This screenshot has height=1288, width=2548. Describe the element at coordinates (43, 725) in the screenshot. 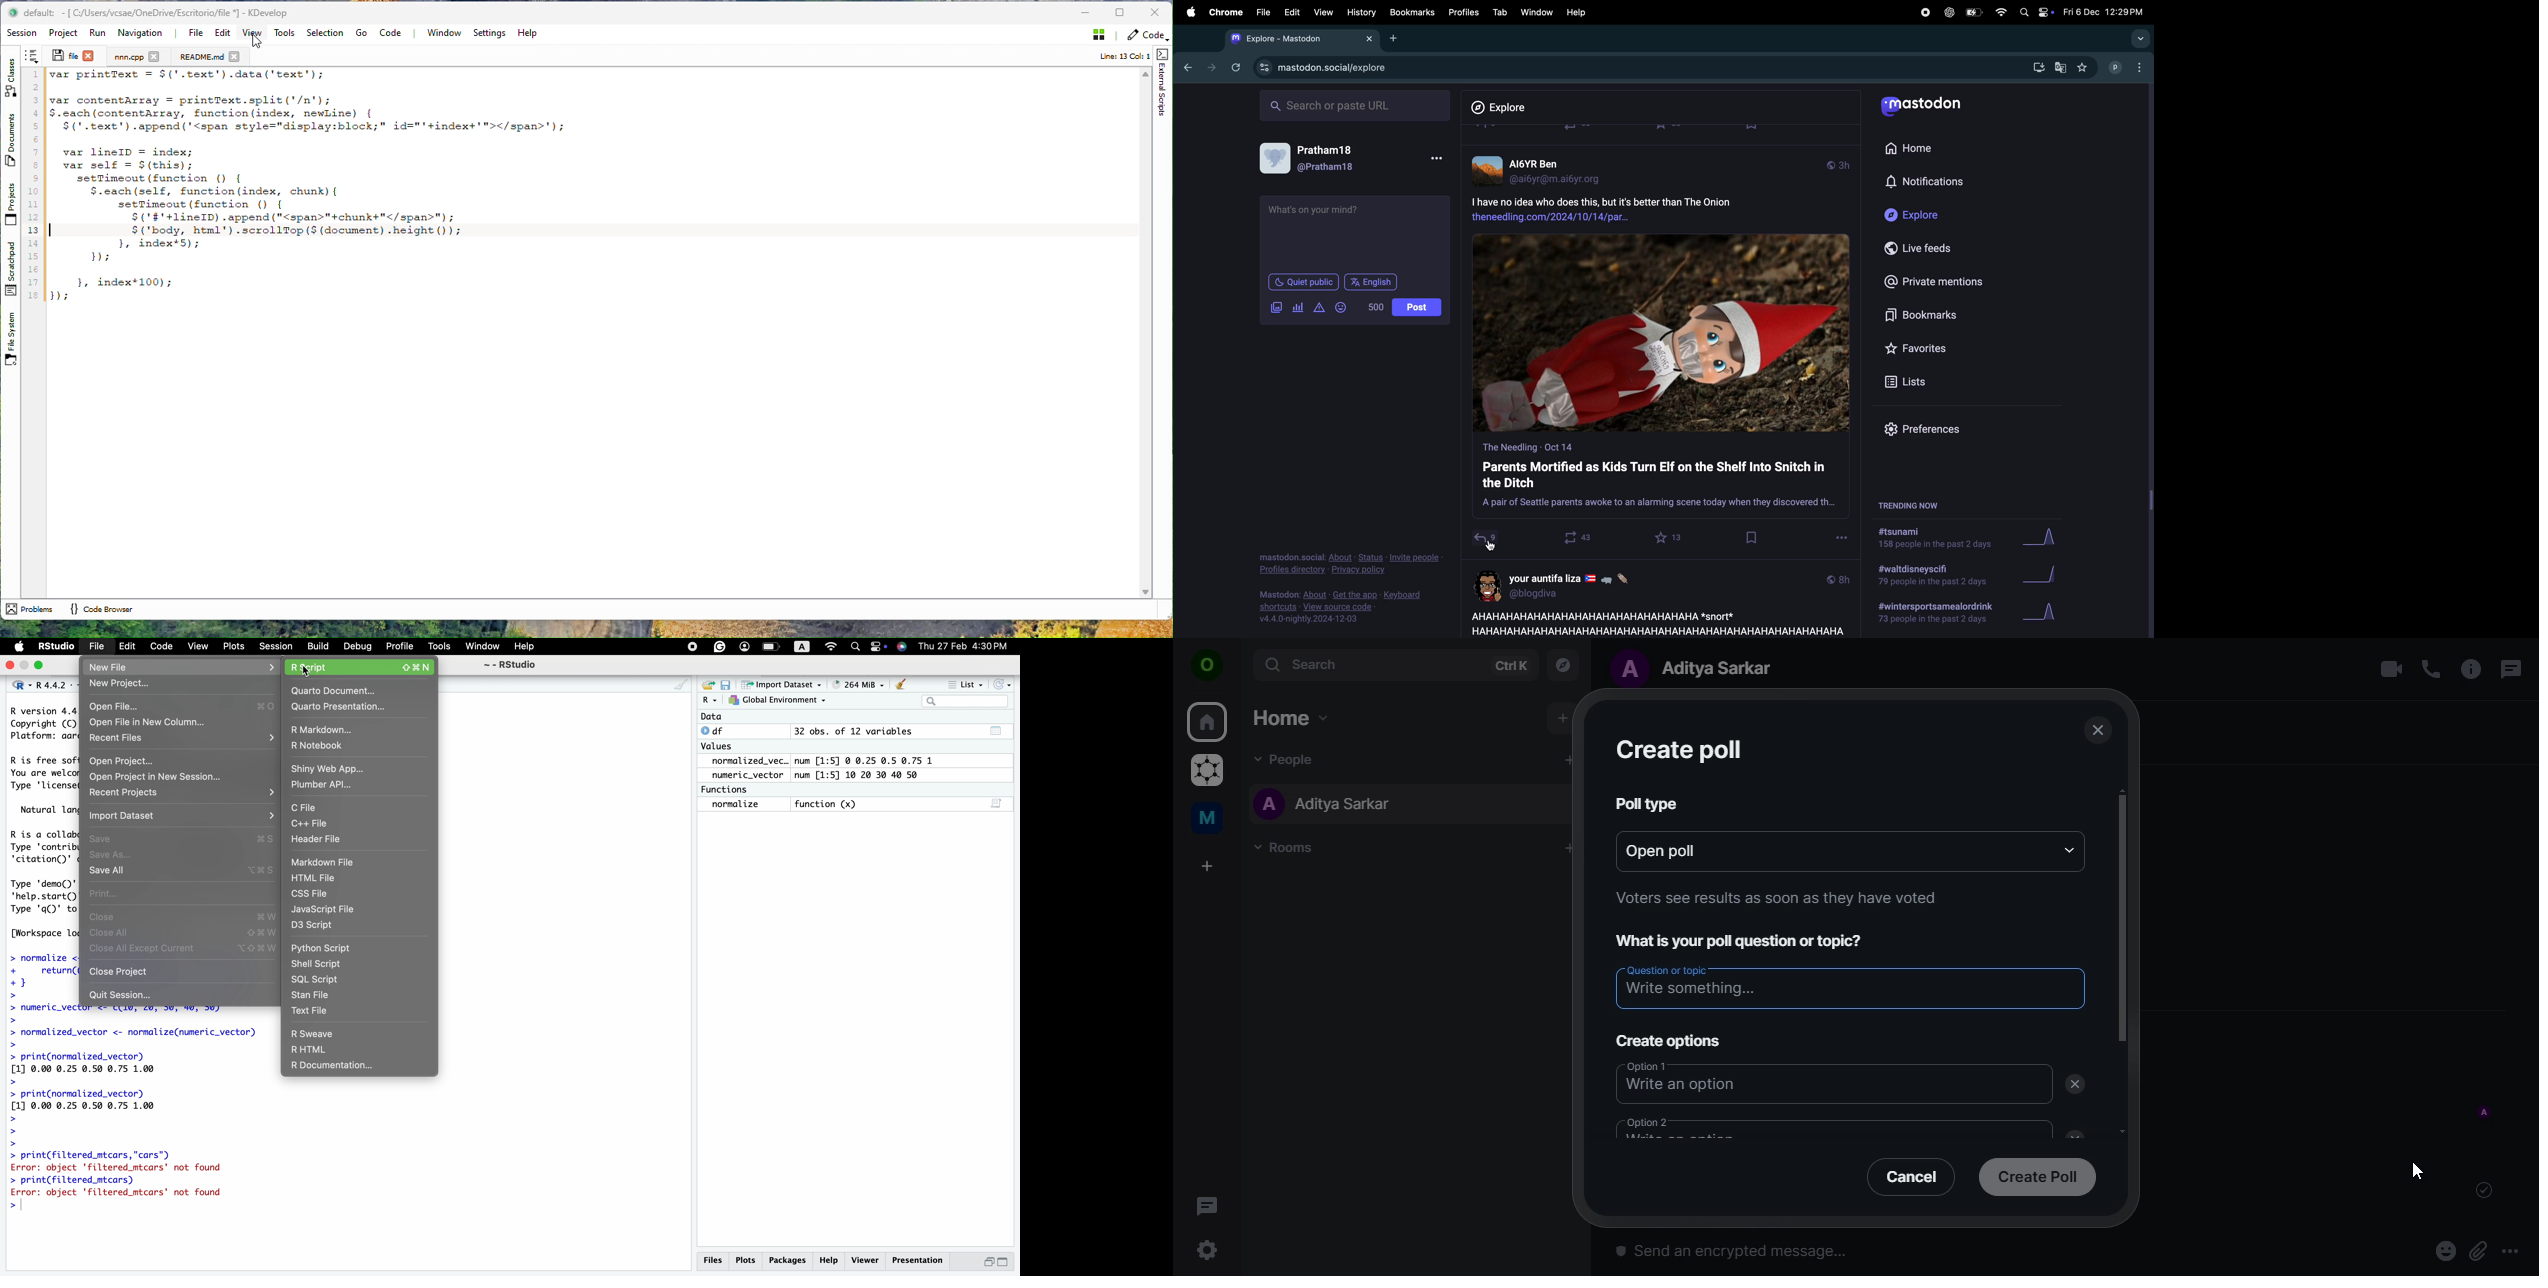

I see `R version 4.4
Copyright (CO)
Platform: aar` at that location.